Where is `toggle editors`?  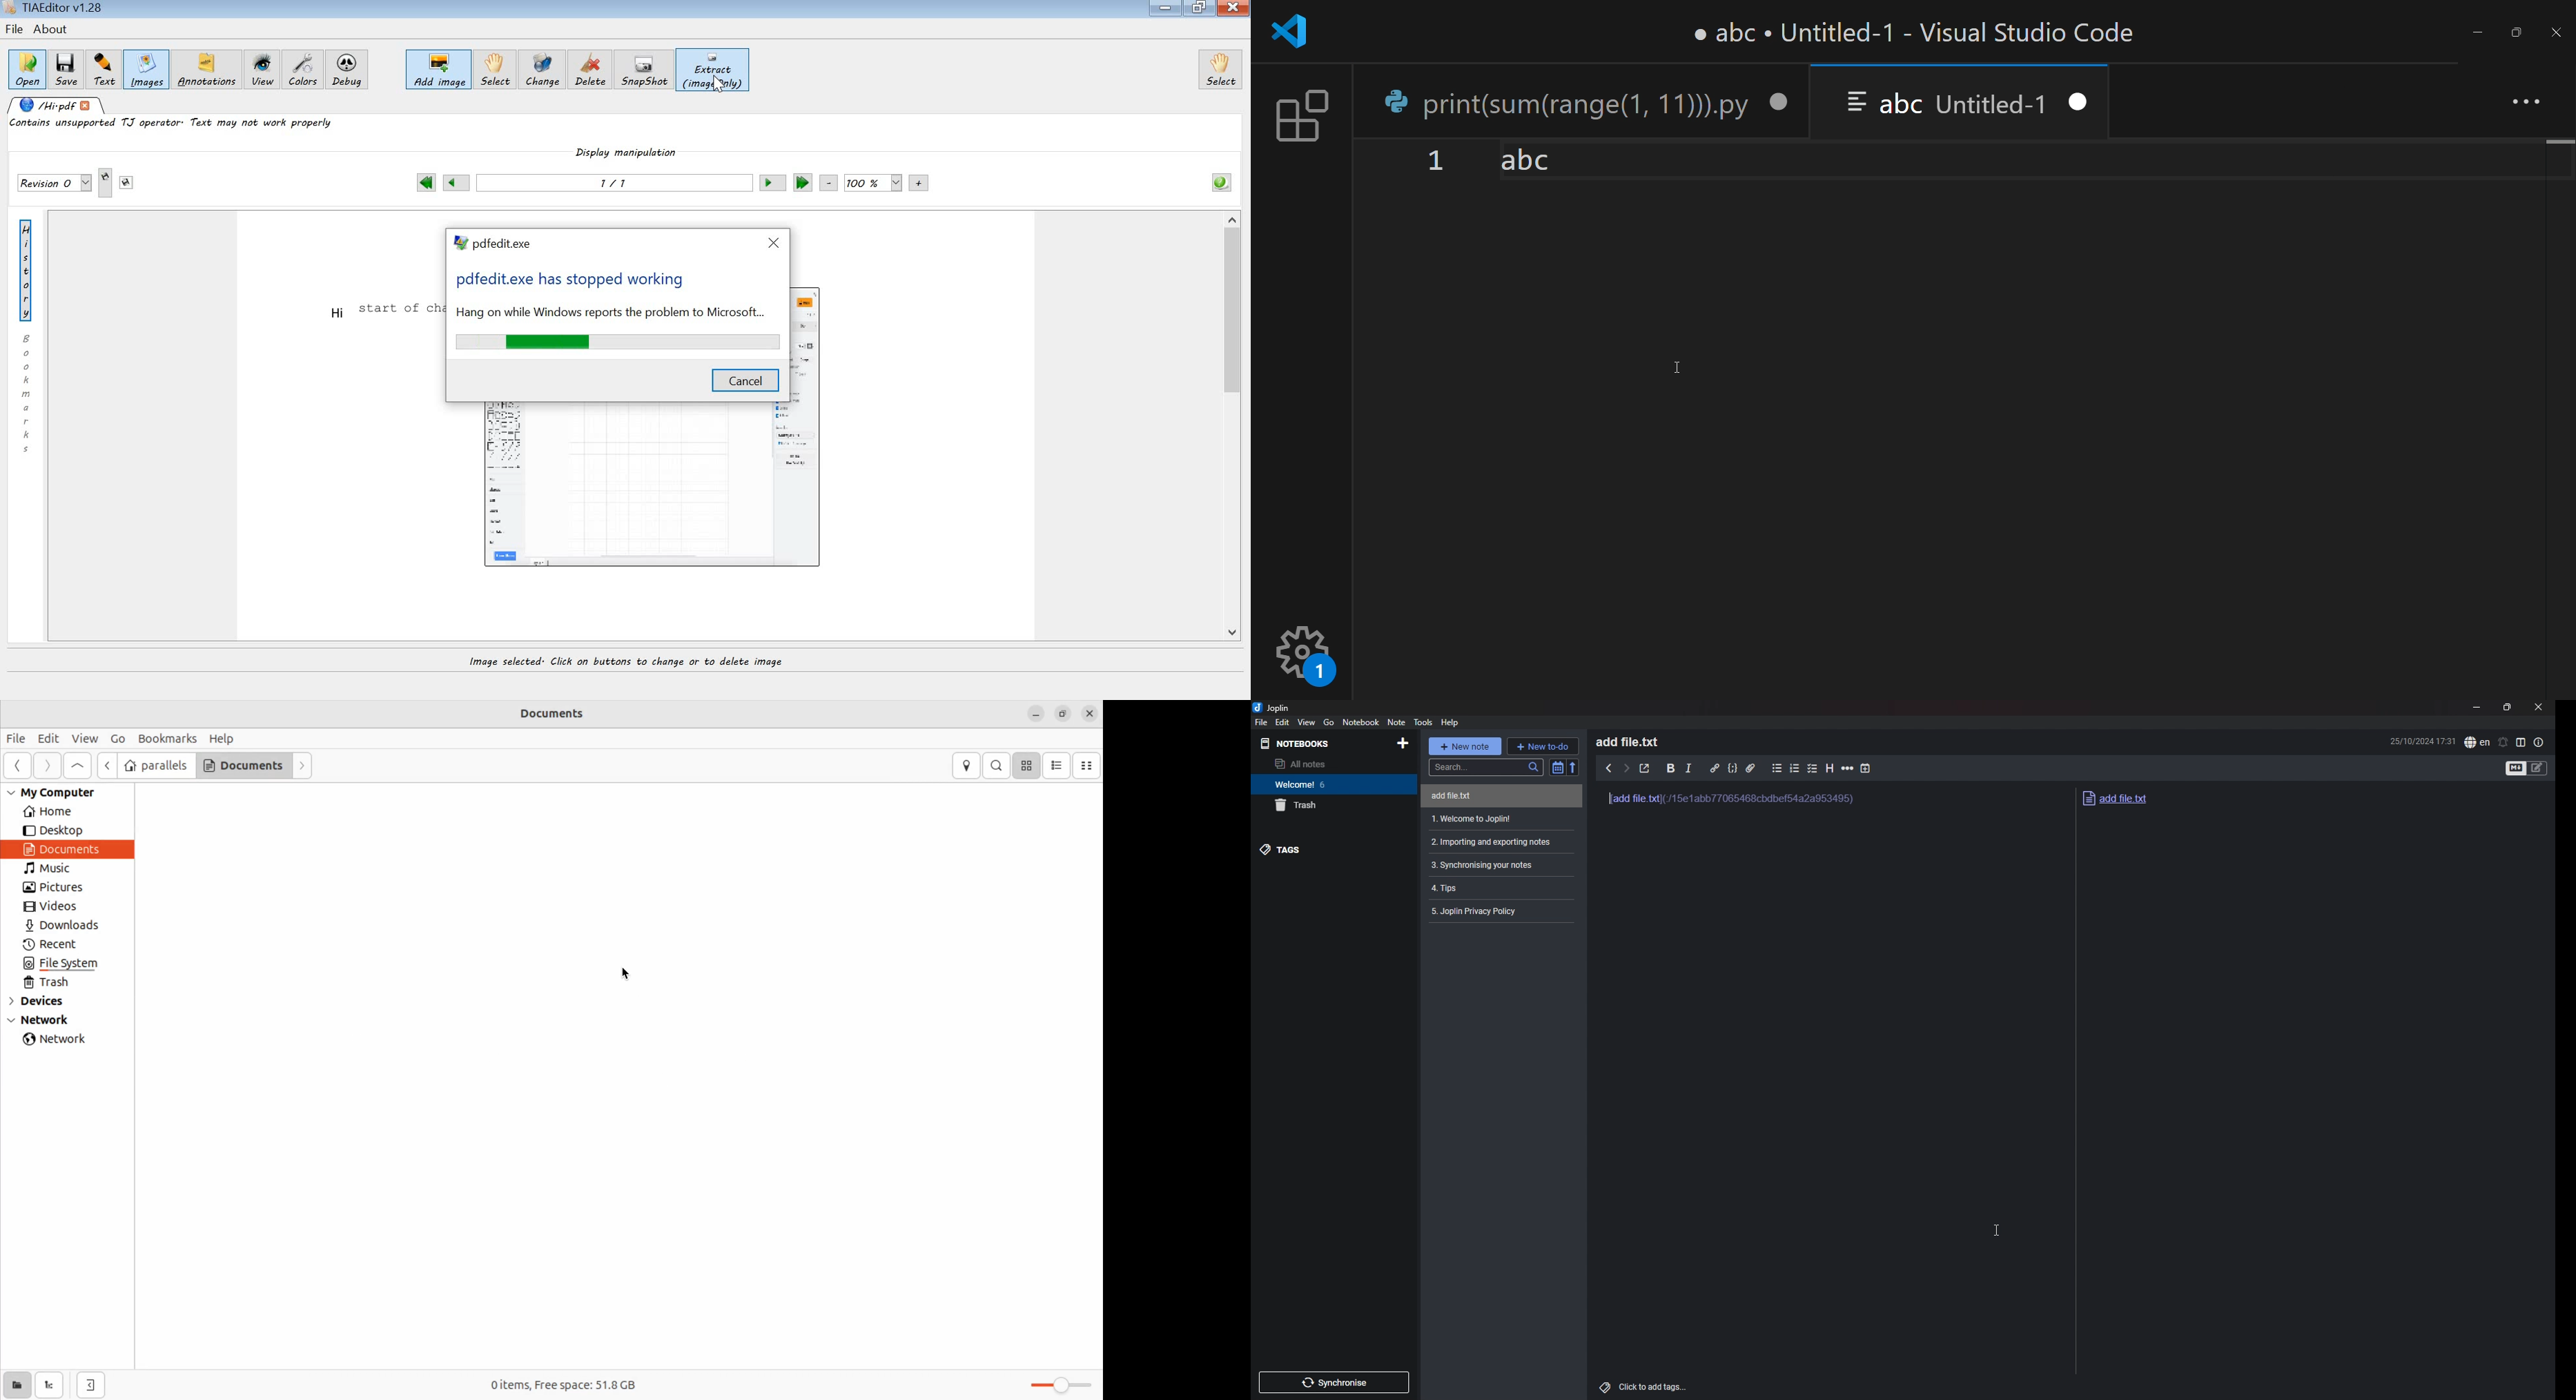
toggle editors is located at coordinates (2515, 768).